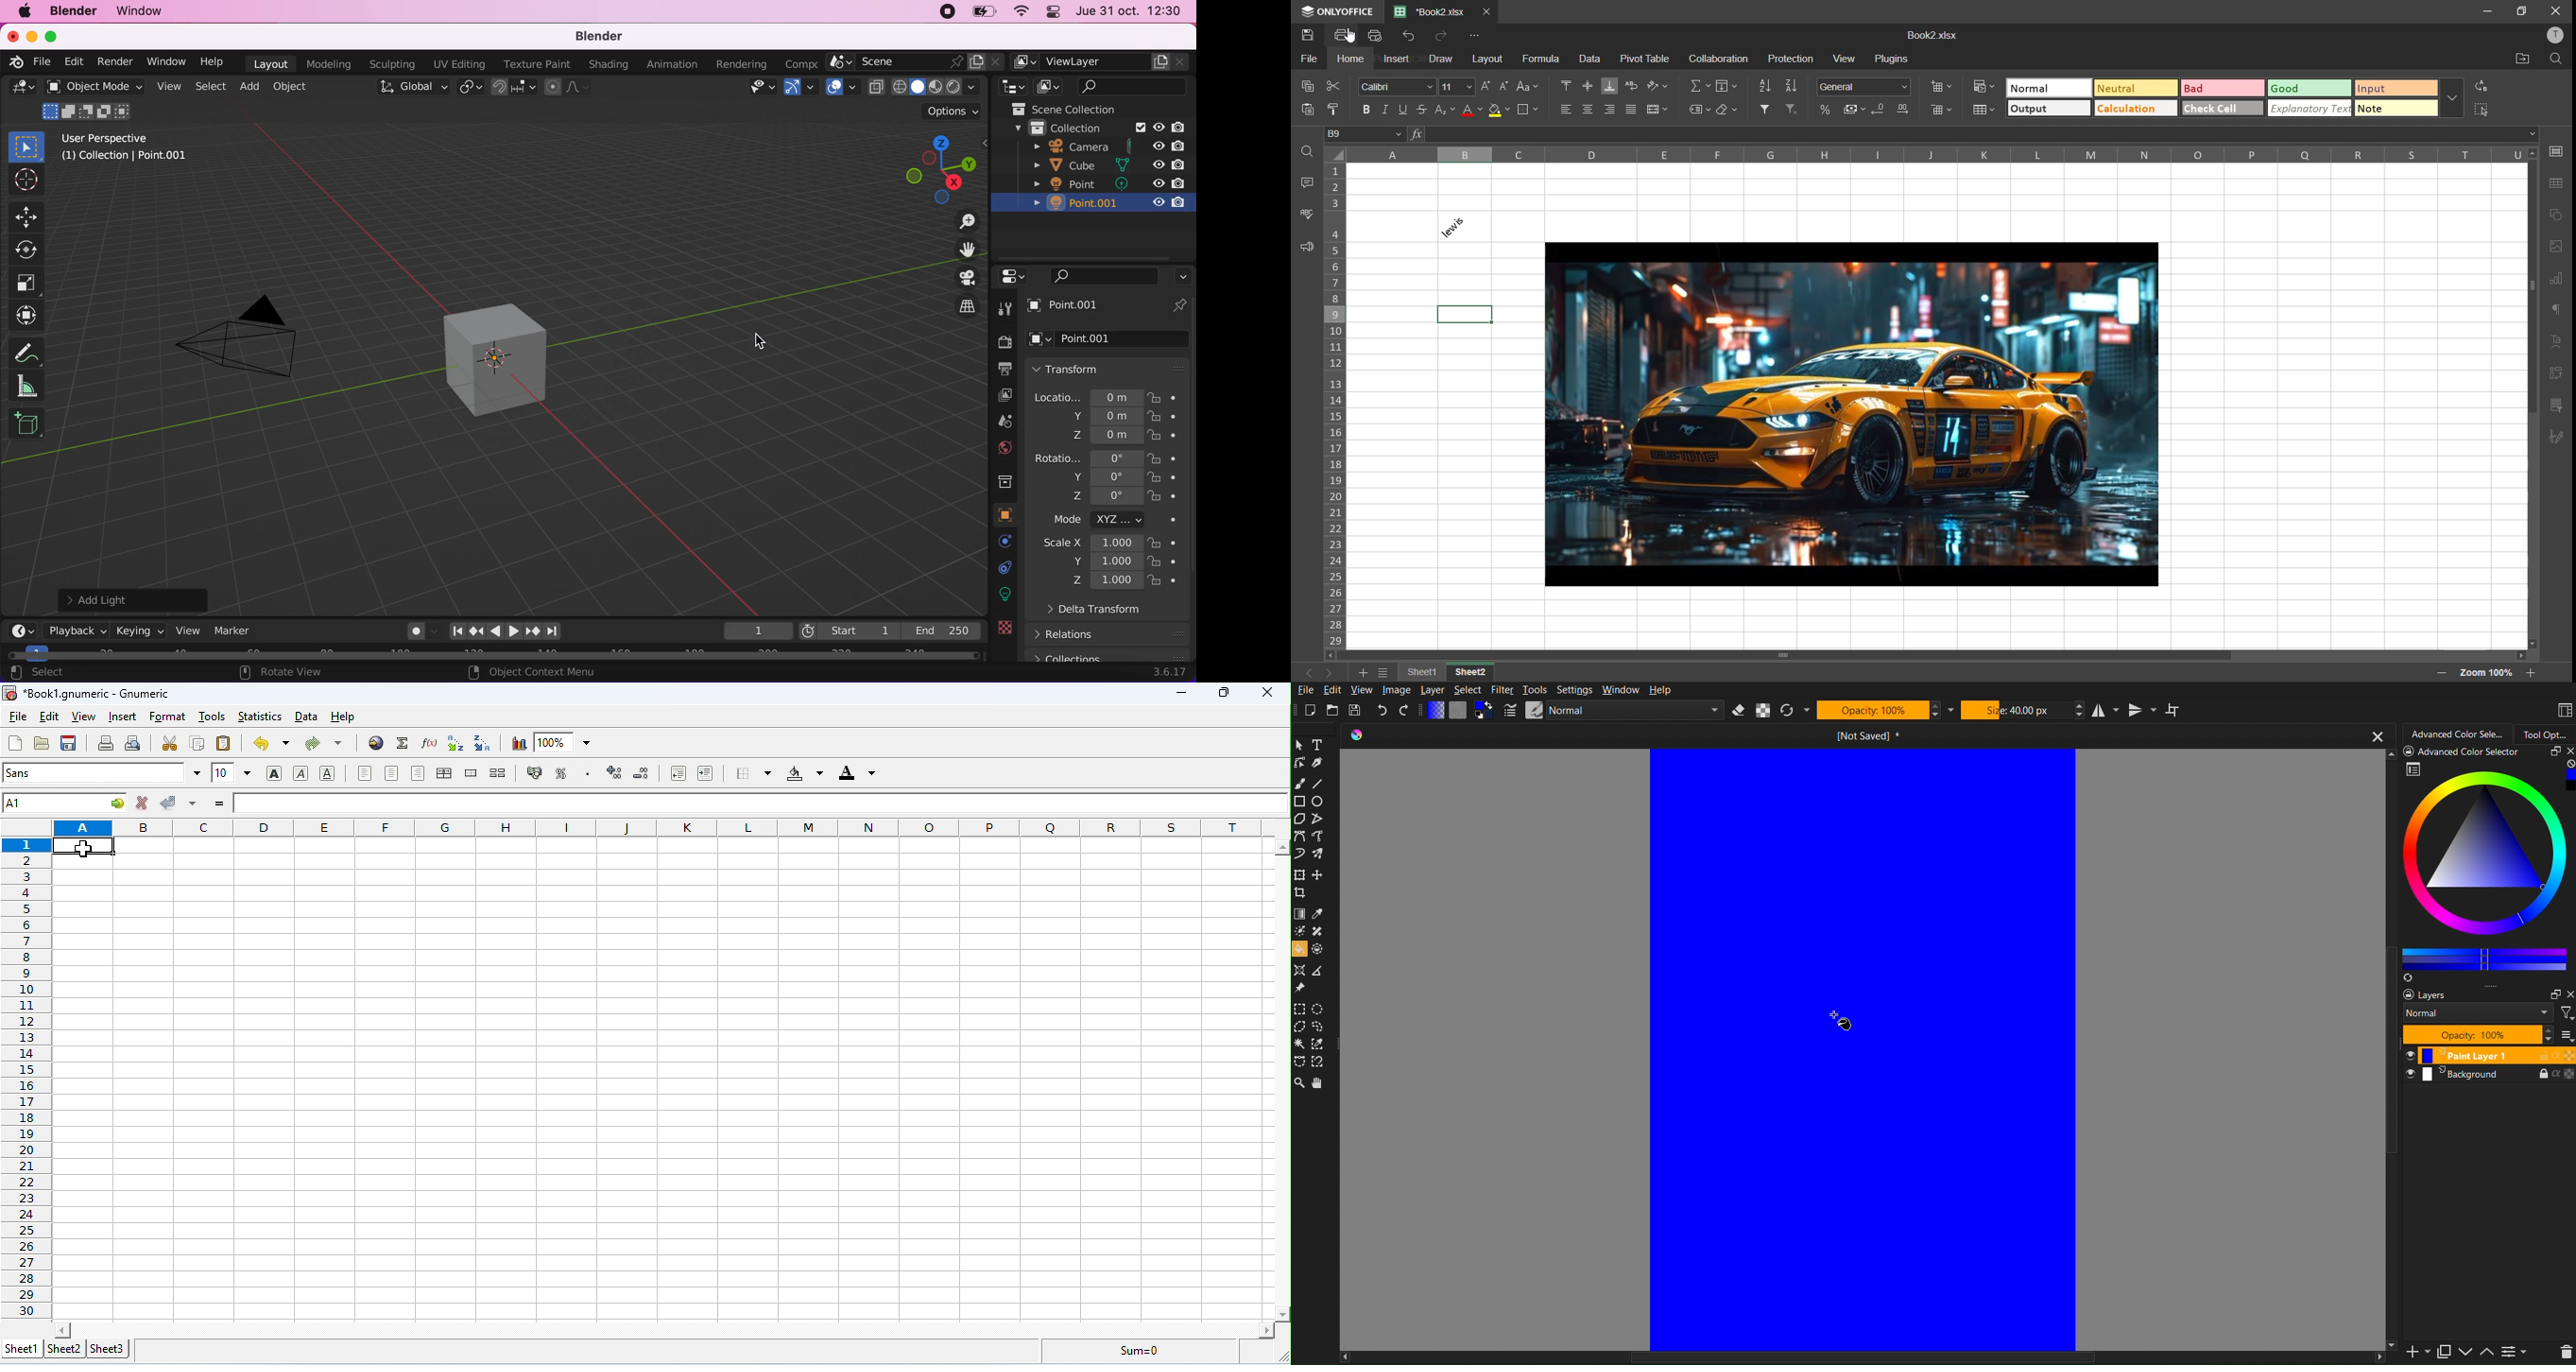  Describe the element at coordinates (1106, 581) in the screenshot. I see `z 1.000` at that location.